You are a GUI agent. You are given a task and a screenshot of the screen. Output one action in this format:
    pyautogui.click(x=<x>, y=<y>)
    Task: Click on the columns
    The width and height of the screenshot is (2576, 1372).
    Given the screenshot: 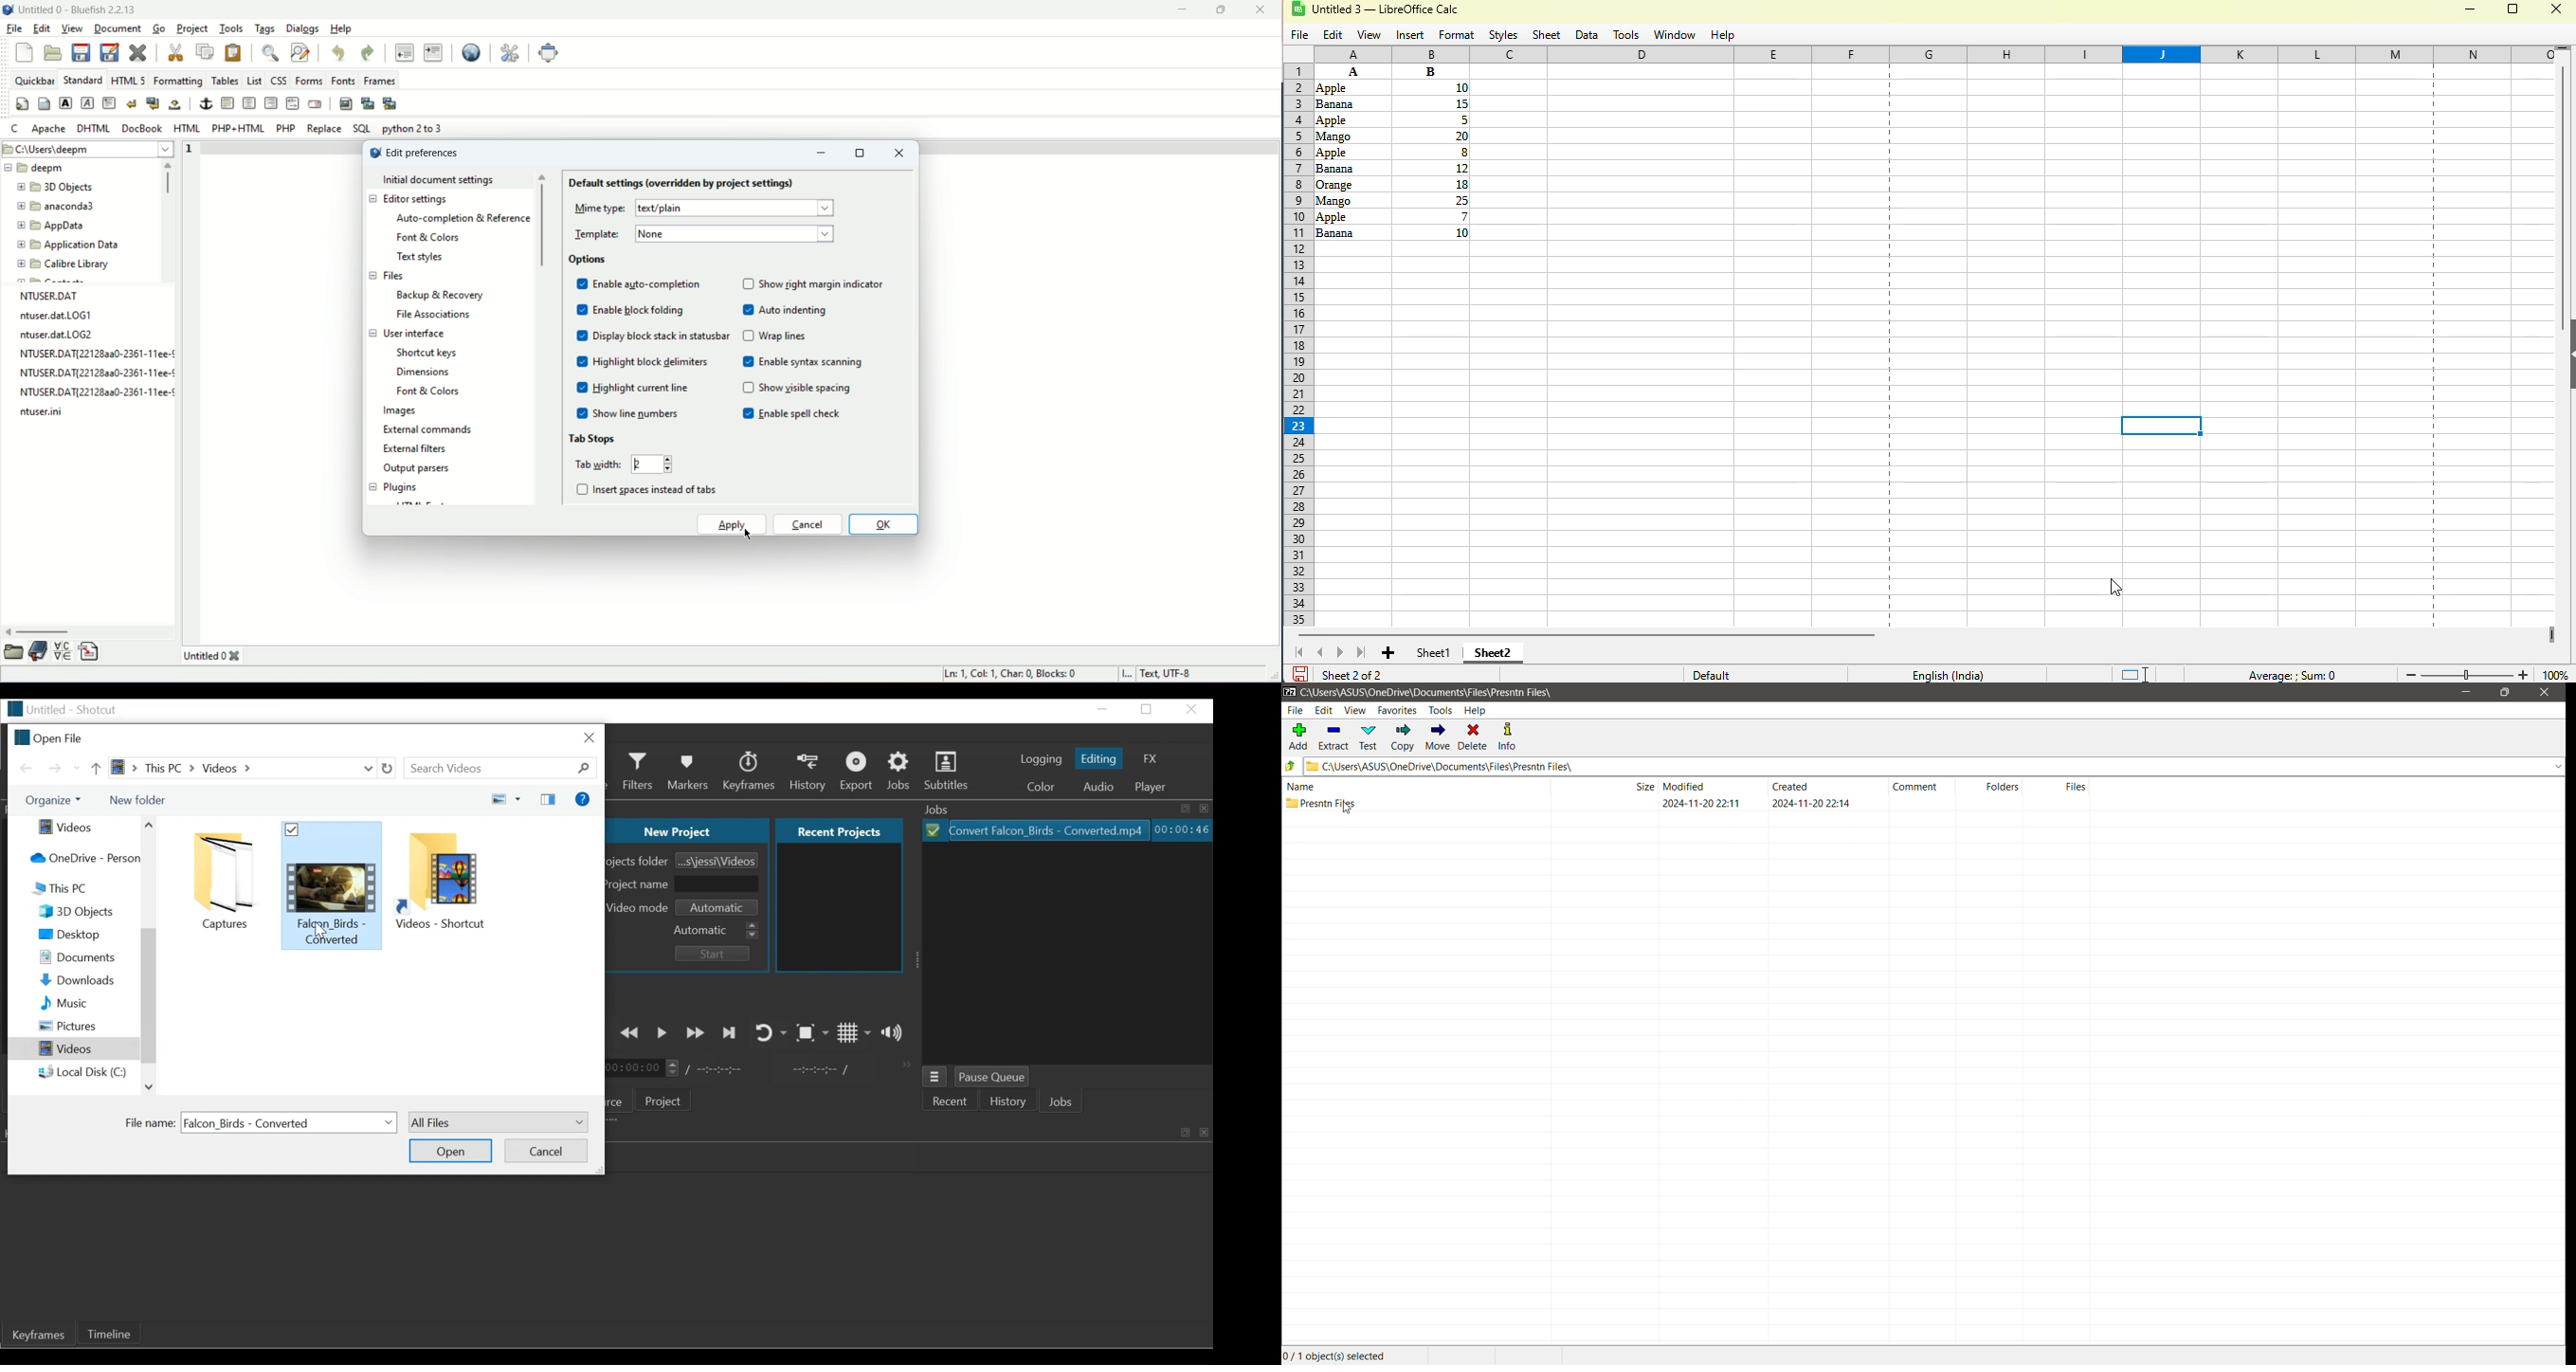 What is the action you would take?
    pyautogui.click(x=1949, y=54)
    